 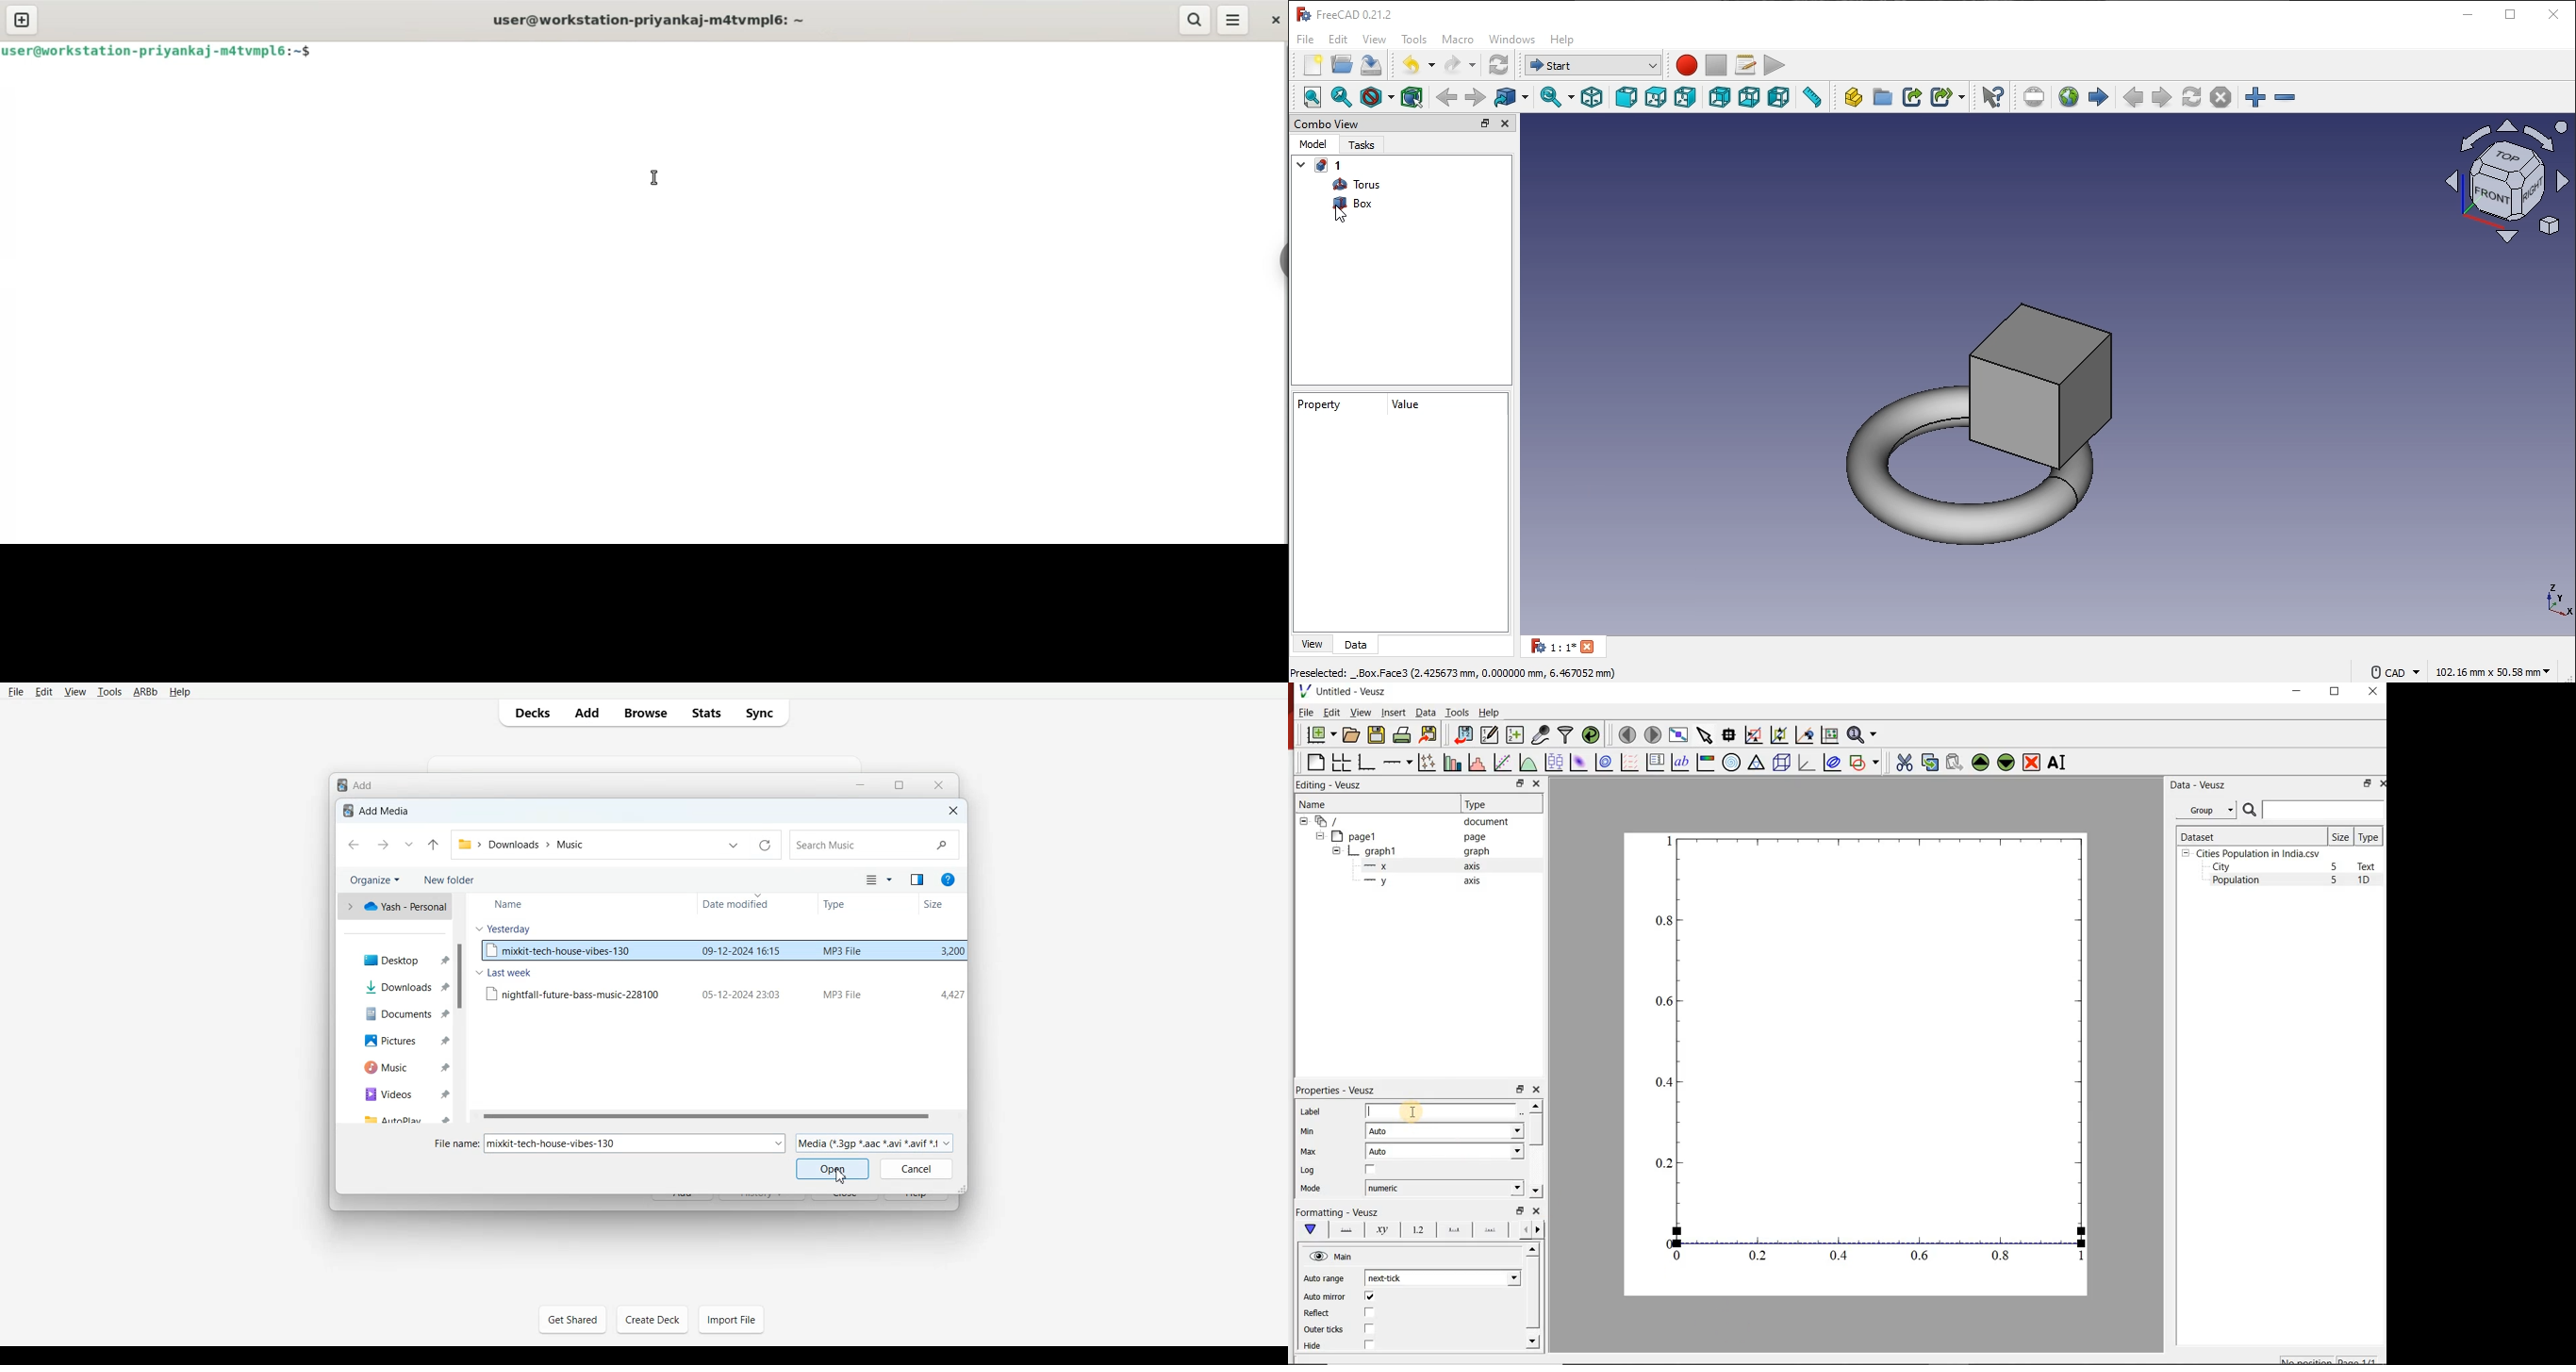 What do you see at coordinates (1321, 1313) in the screenshot?
I see `Reflect` at bounding box center [1321, 1313].